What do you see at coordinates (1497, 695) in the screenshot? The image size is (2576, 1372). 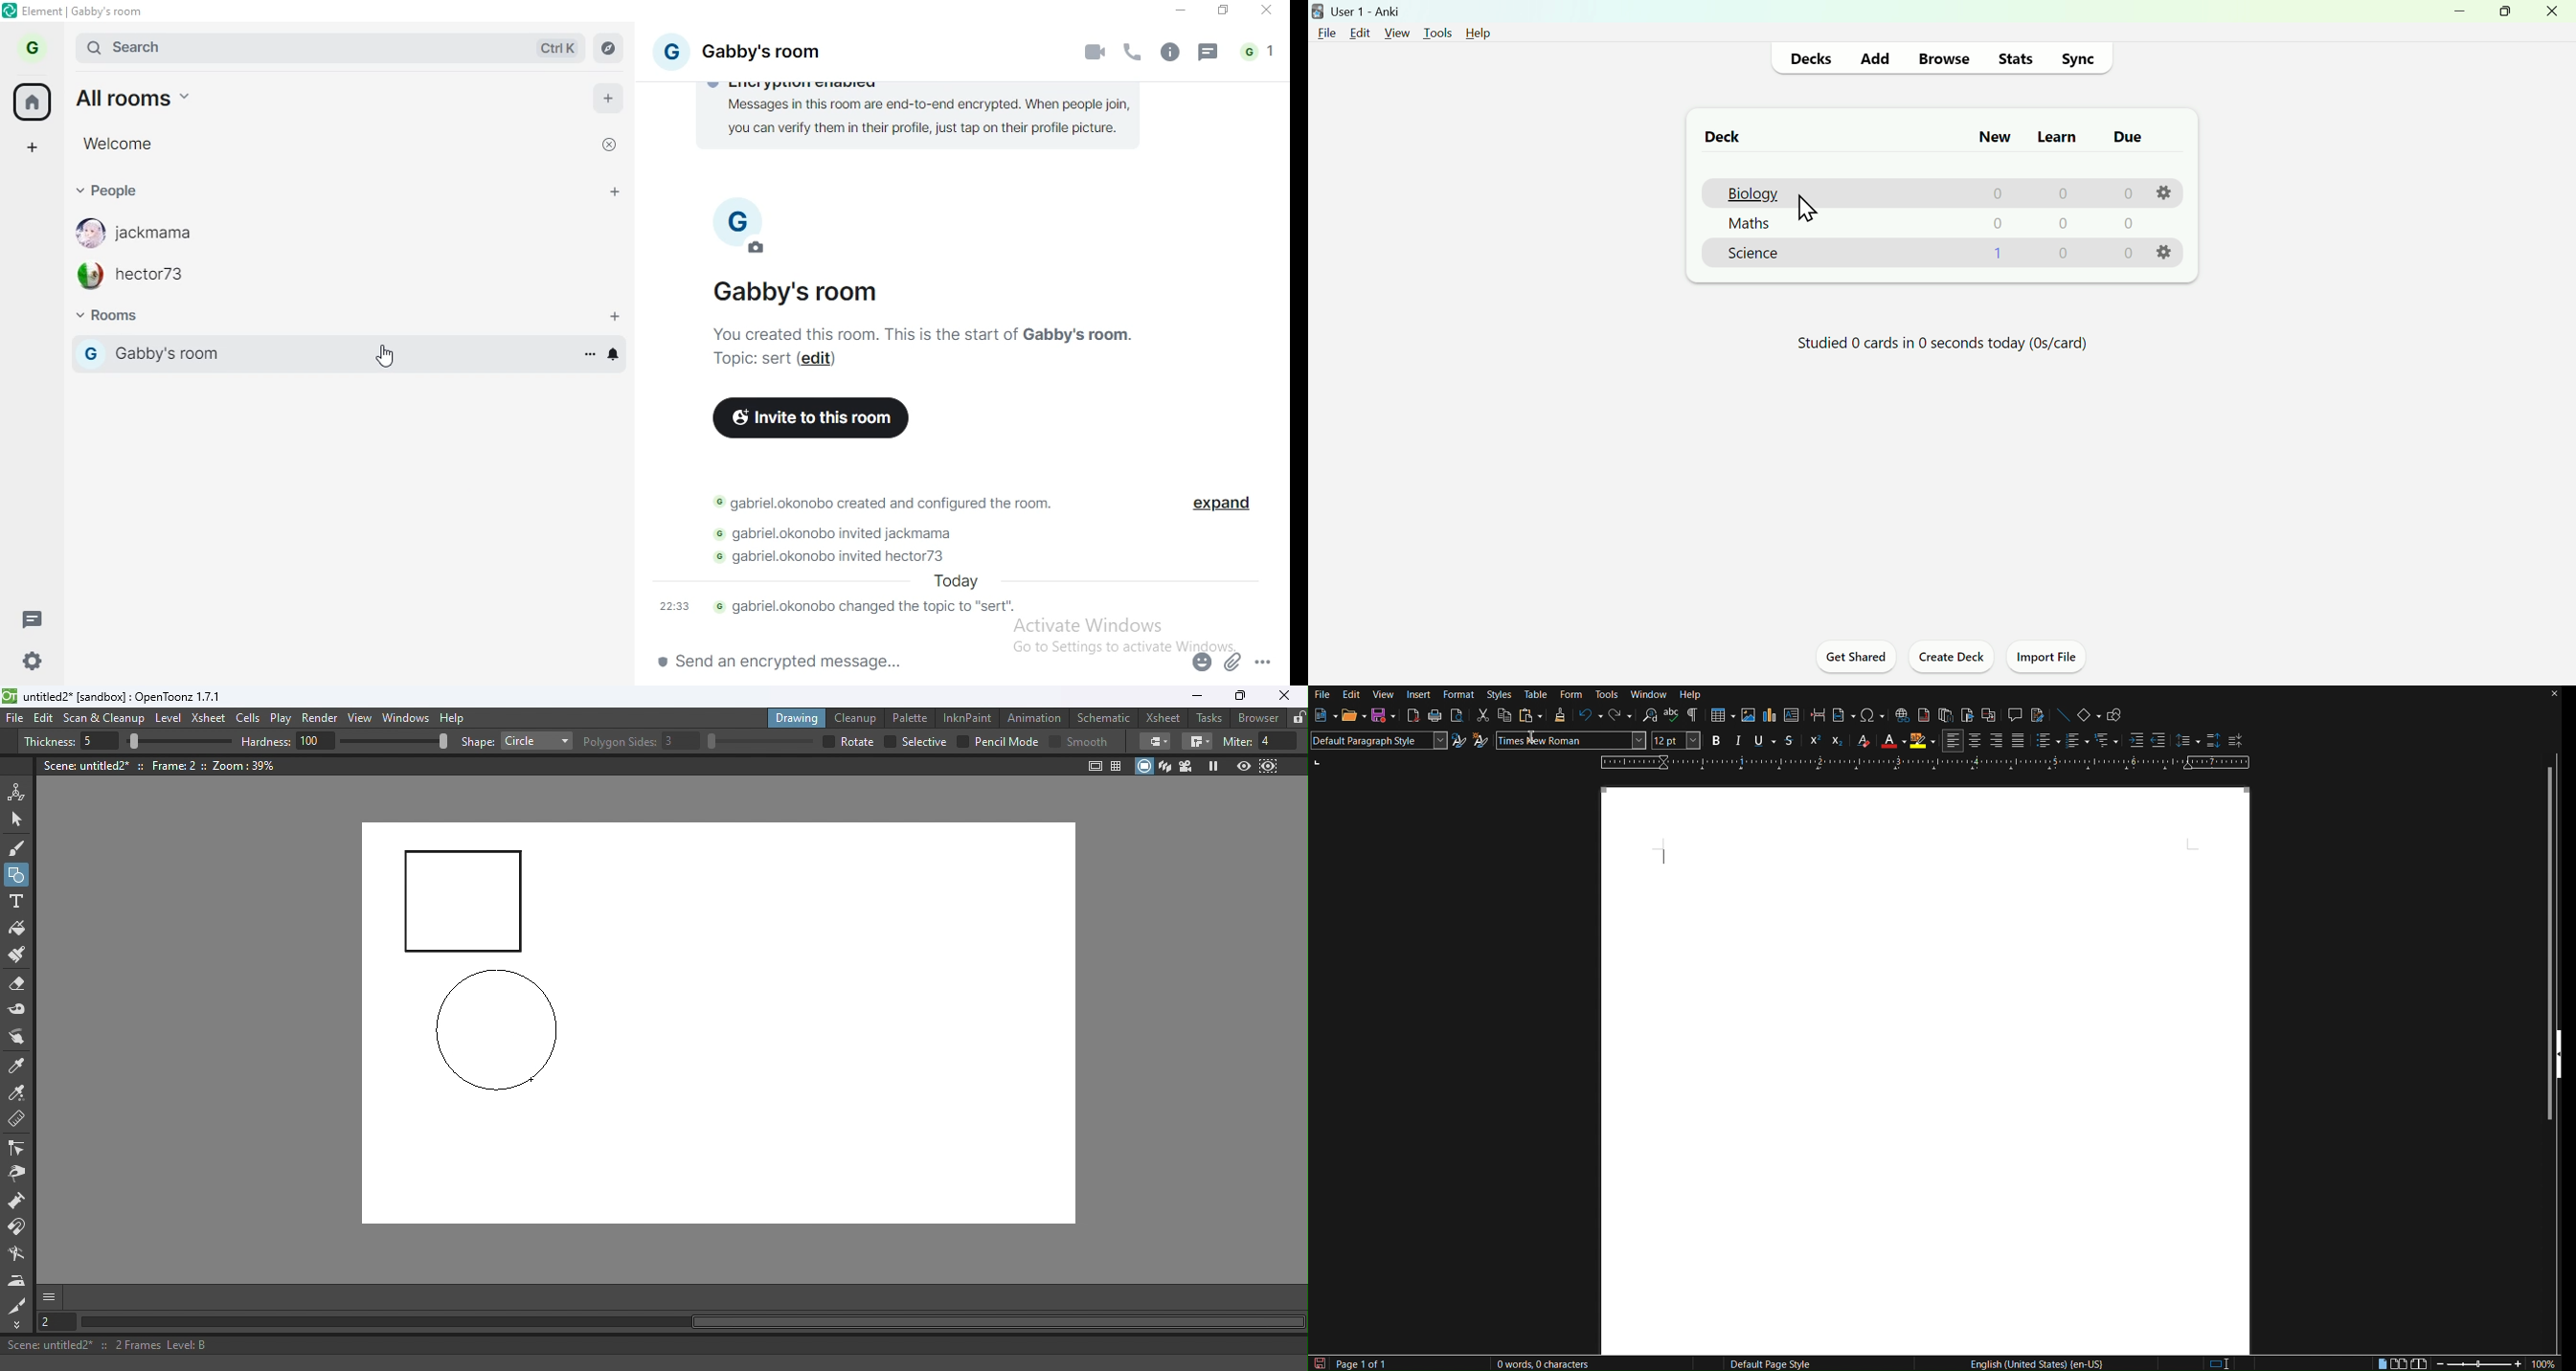 I see `Styles` at bounding box center [1497, 695].